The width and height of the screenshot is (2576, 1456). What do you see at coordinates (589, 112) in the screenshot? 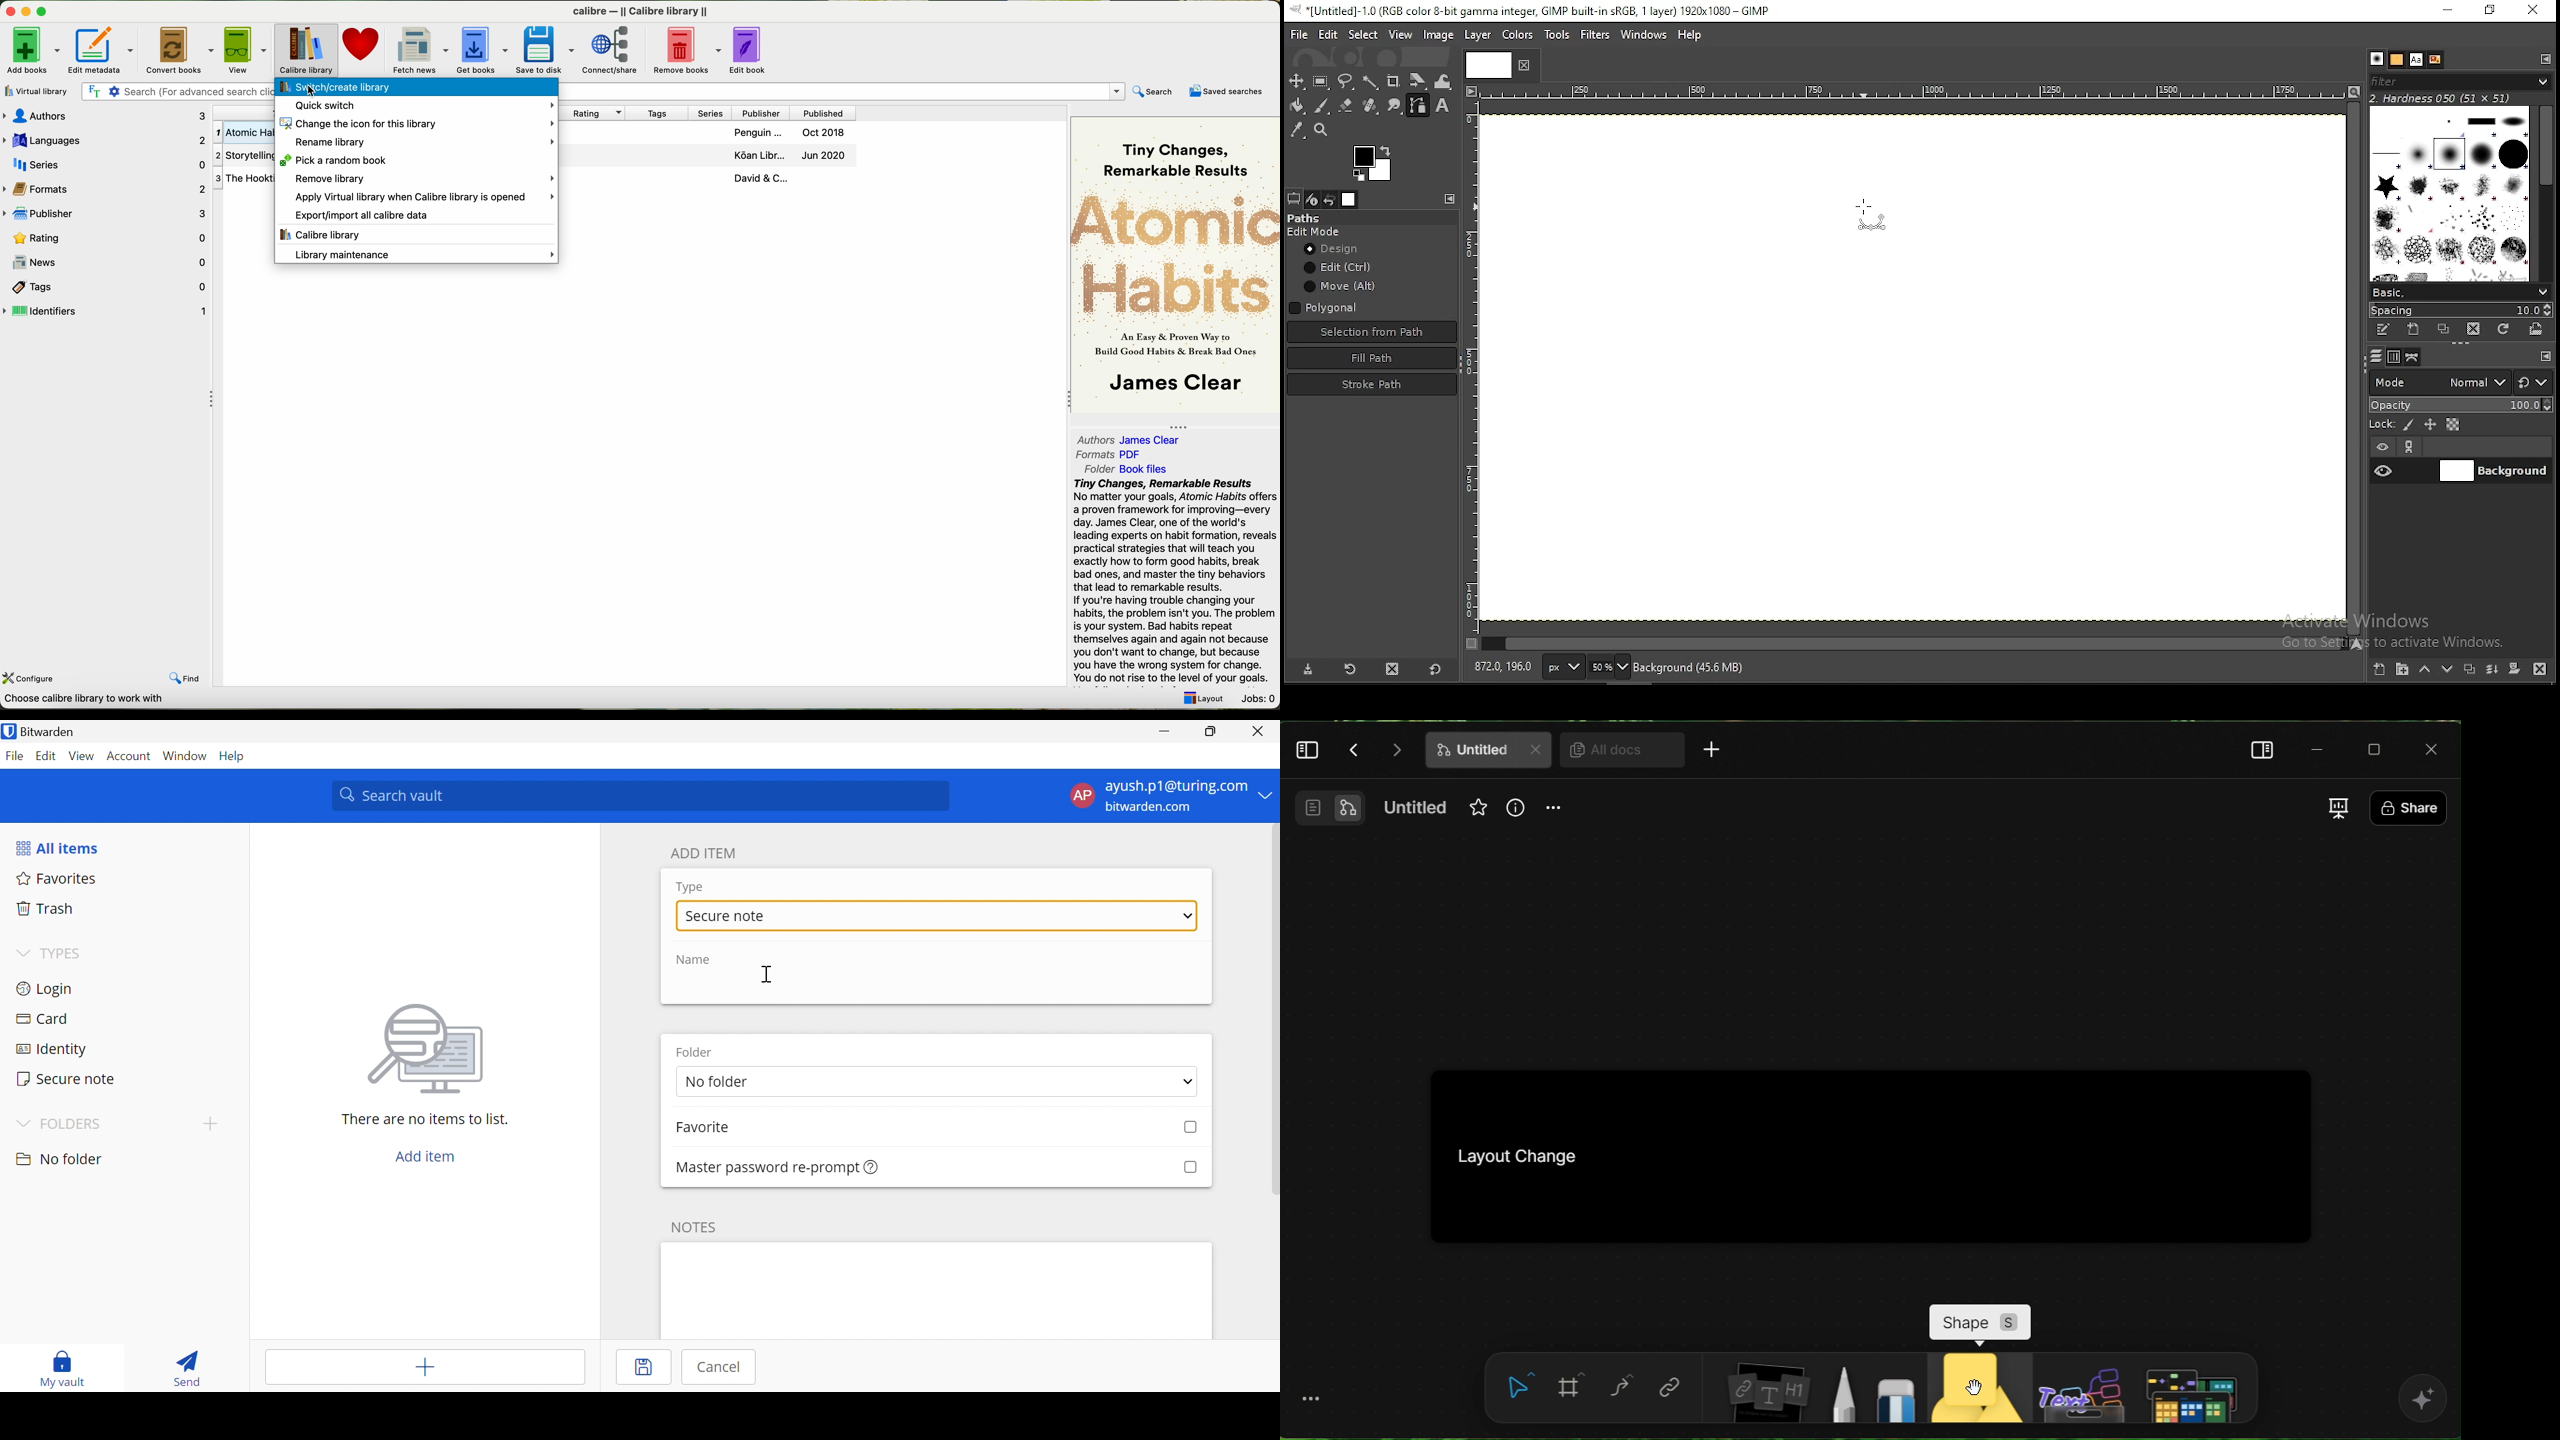
I see `rating` at bounding box center [589, 112].